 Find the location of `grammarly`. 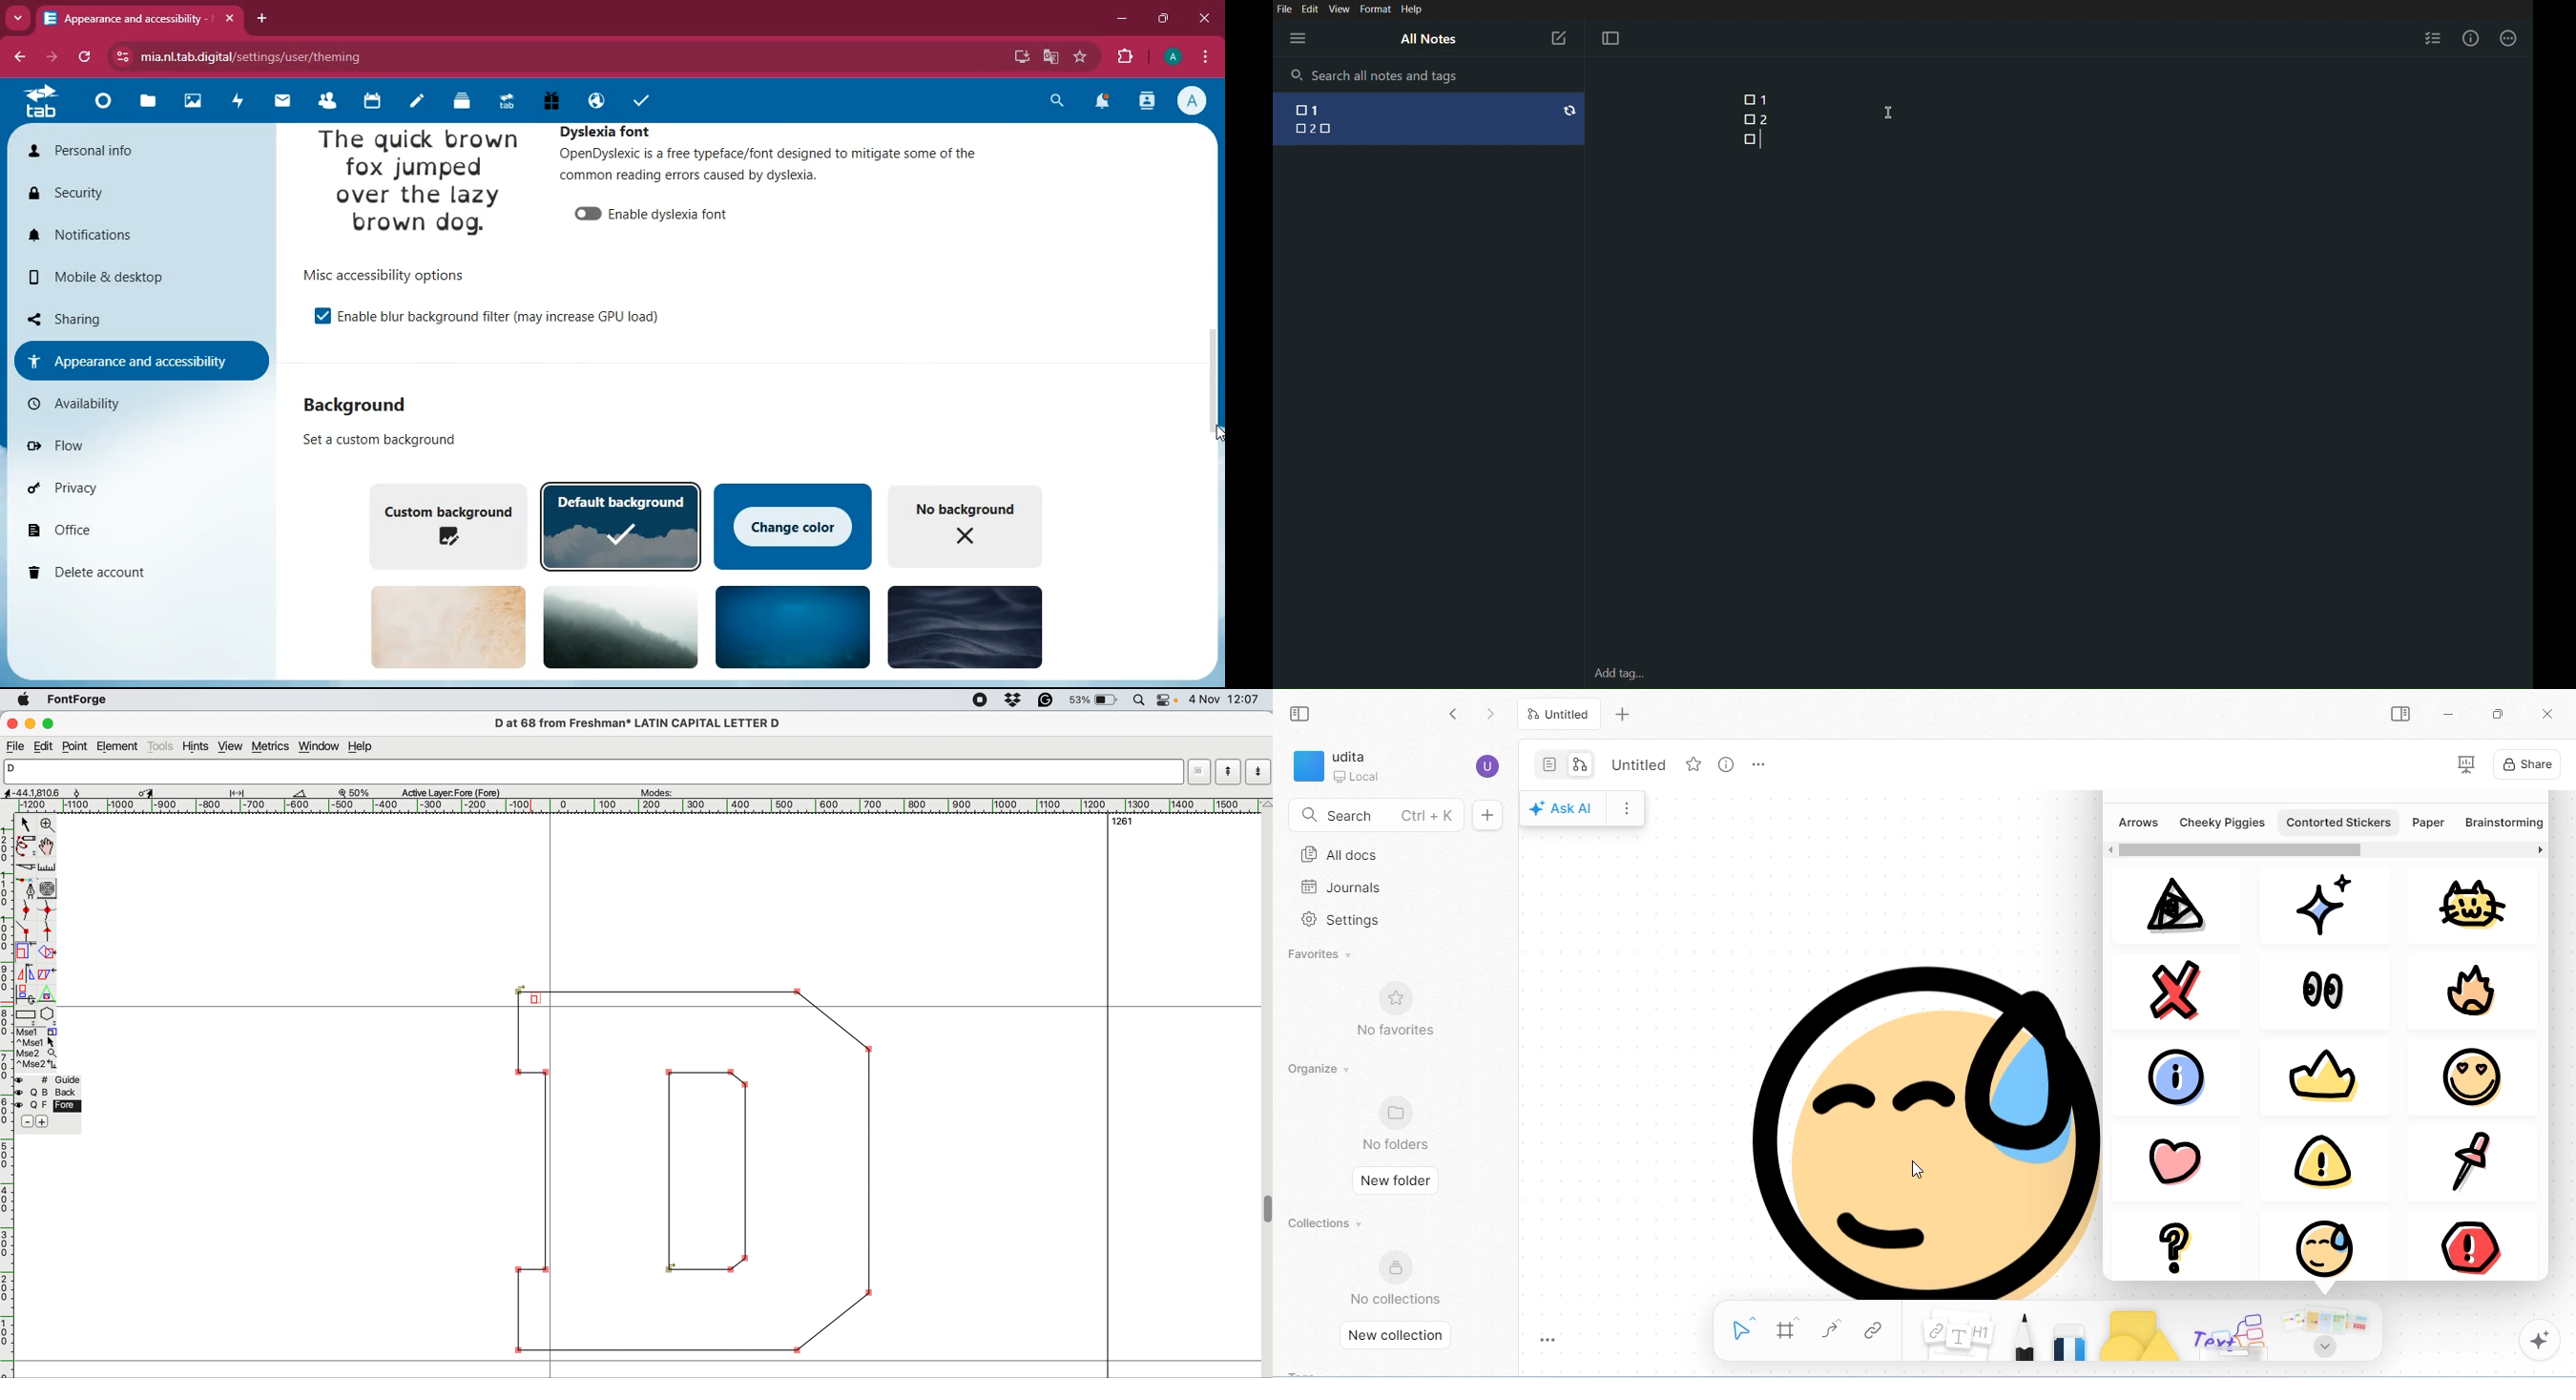

grammarly is located at coordinates (1051, 700).